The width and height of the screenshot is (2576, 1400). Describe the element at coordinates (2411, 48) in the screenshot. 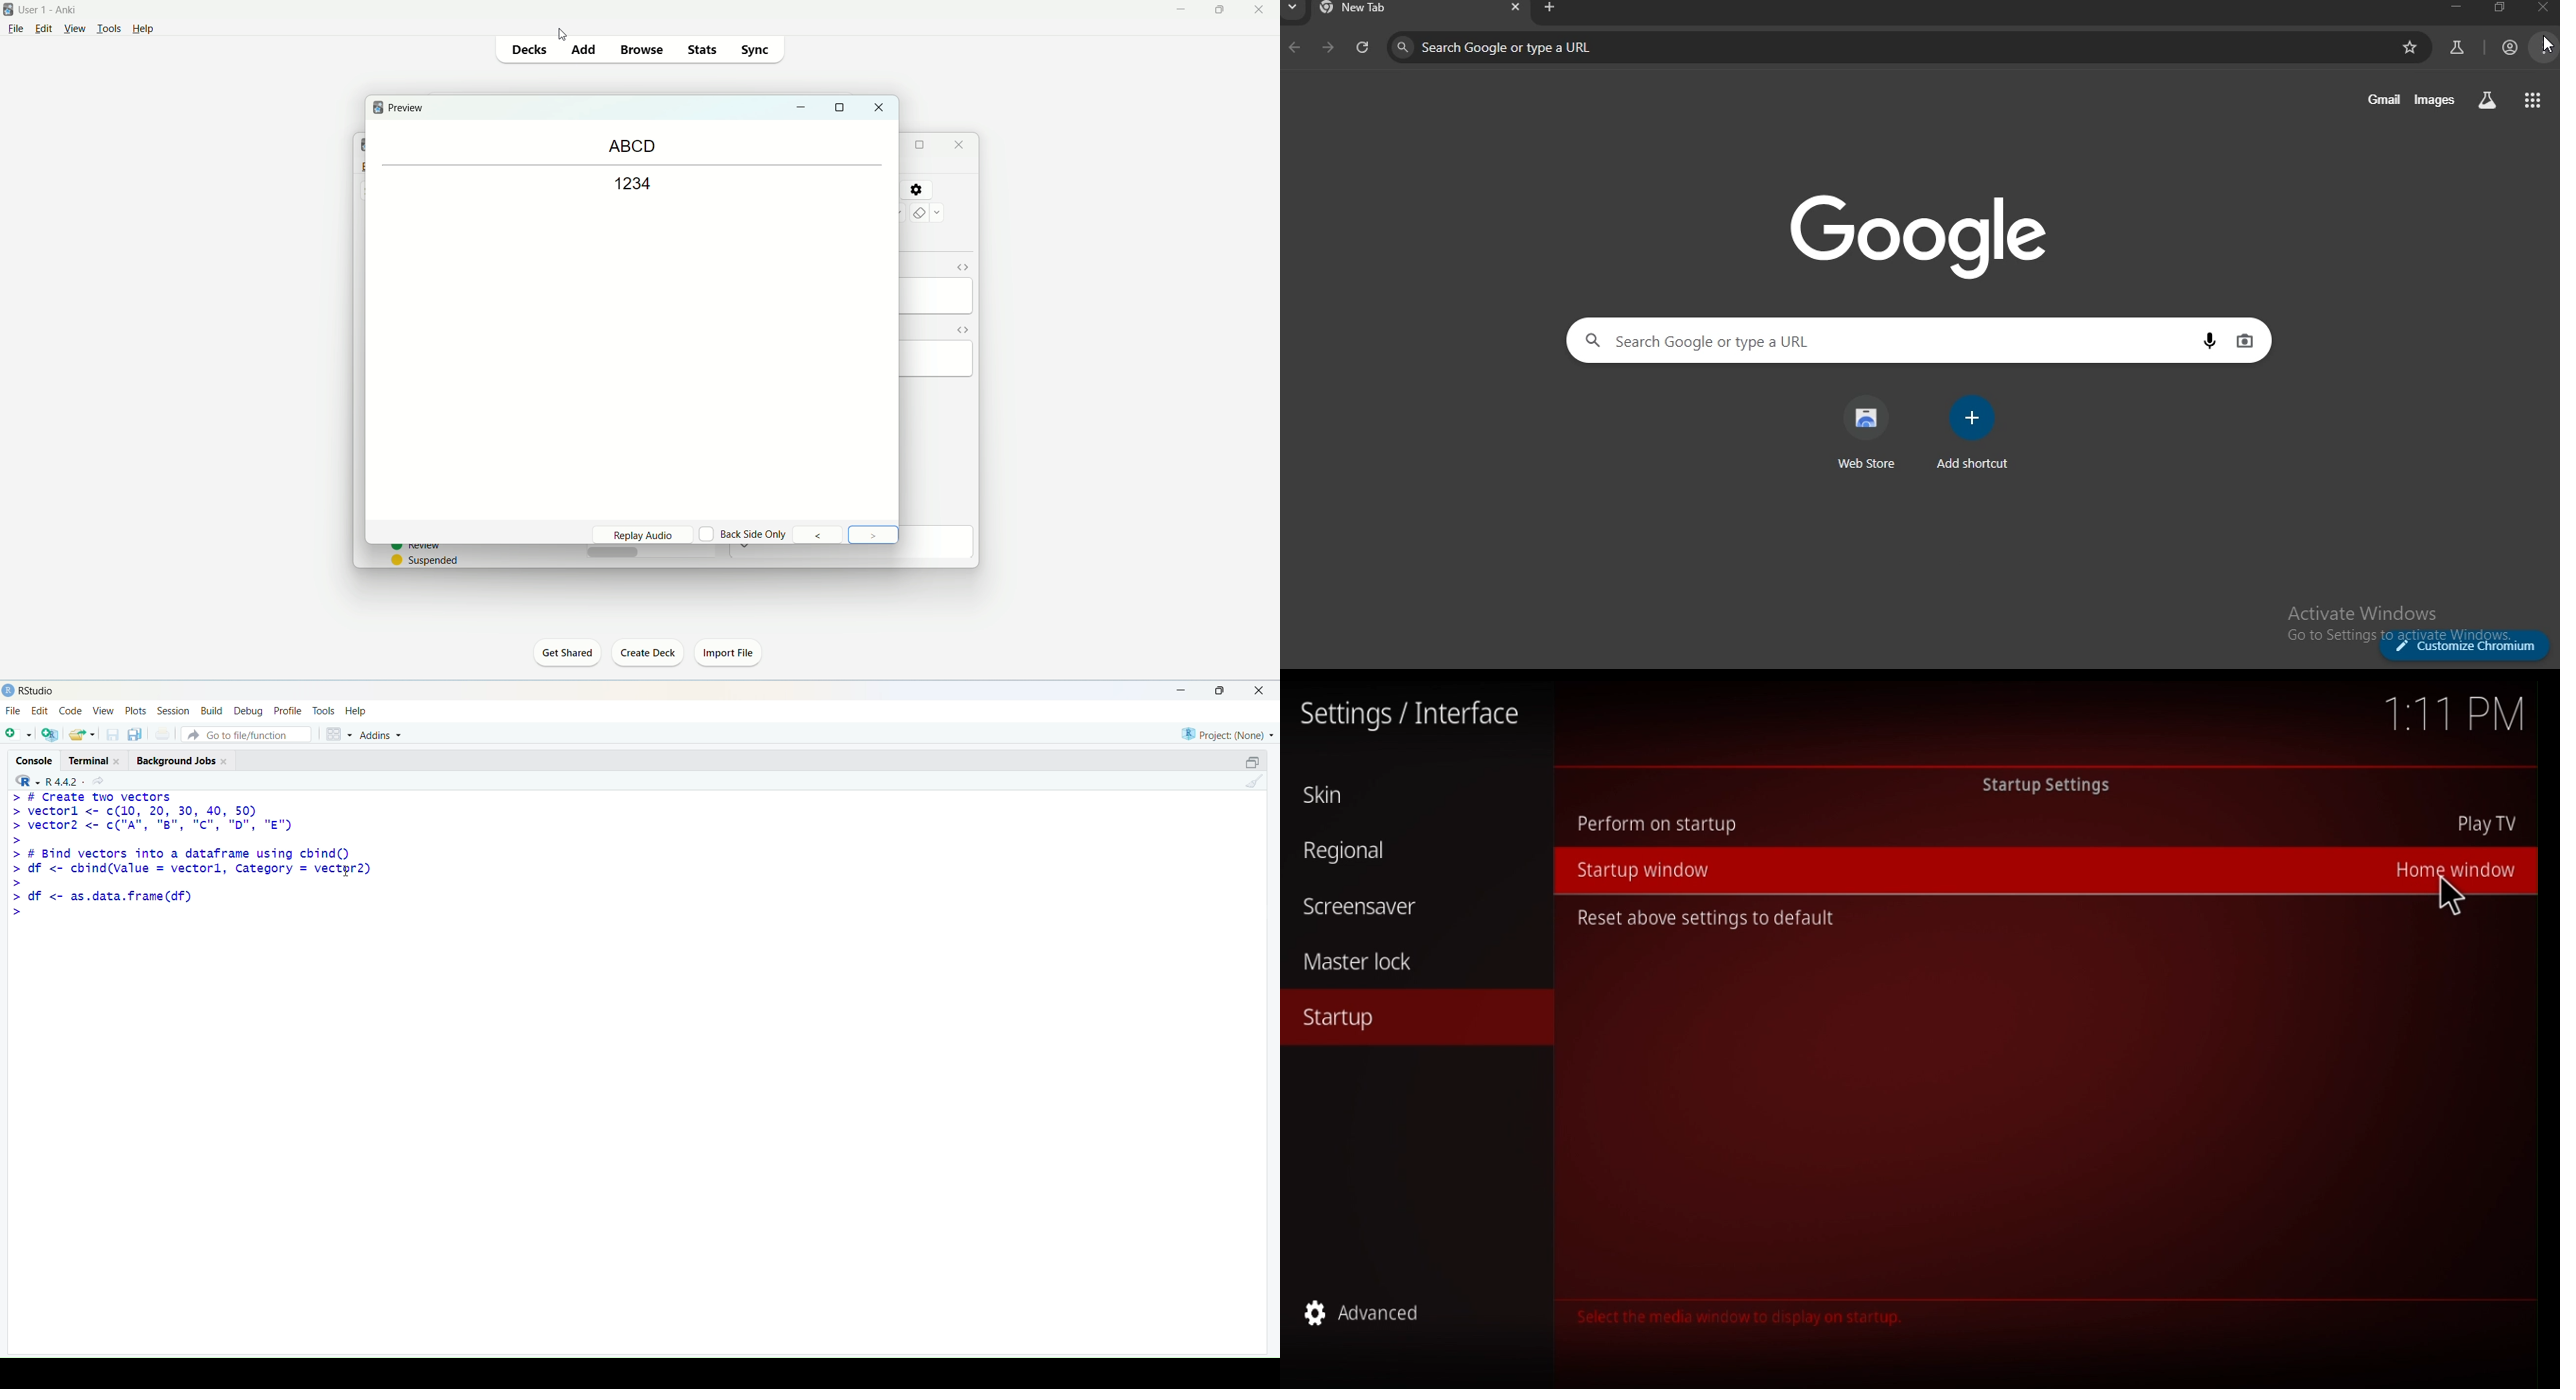

I see `bookmark page` at that location.